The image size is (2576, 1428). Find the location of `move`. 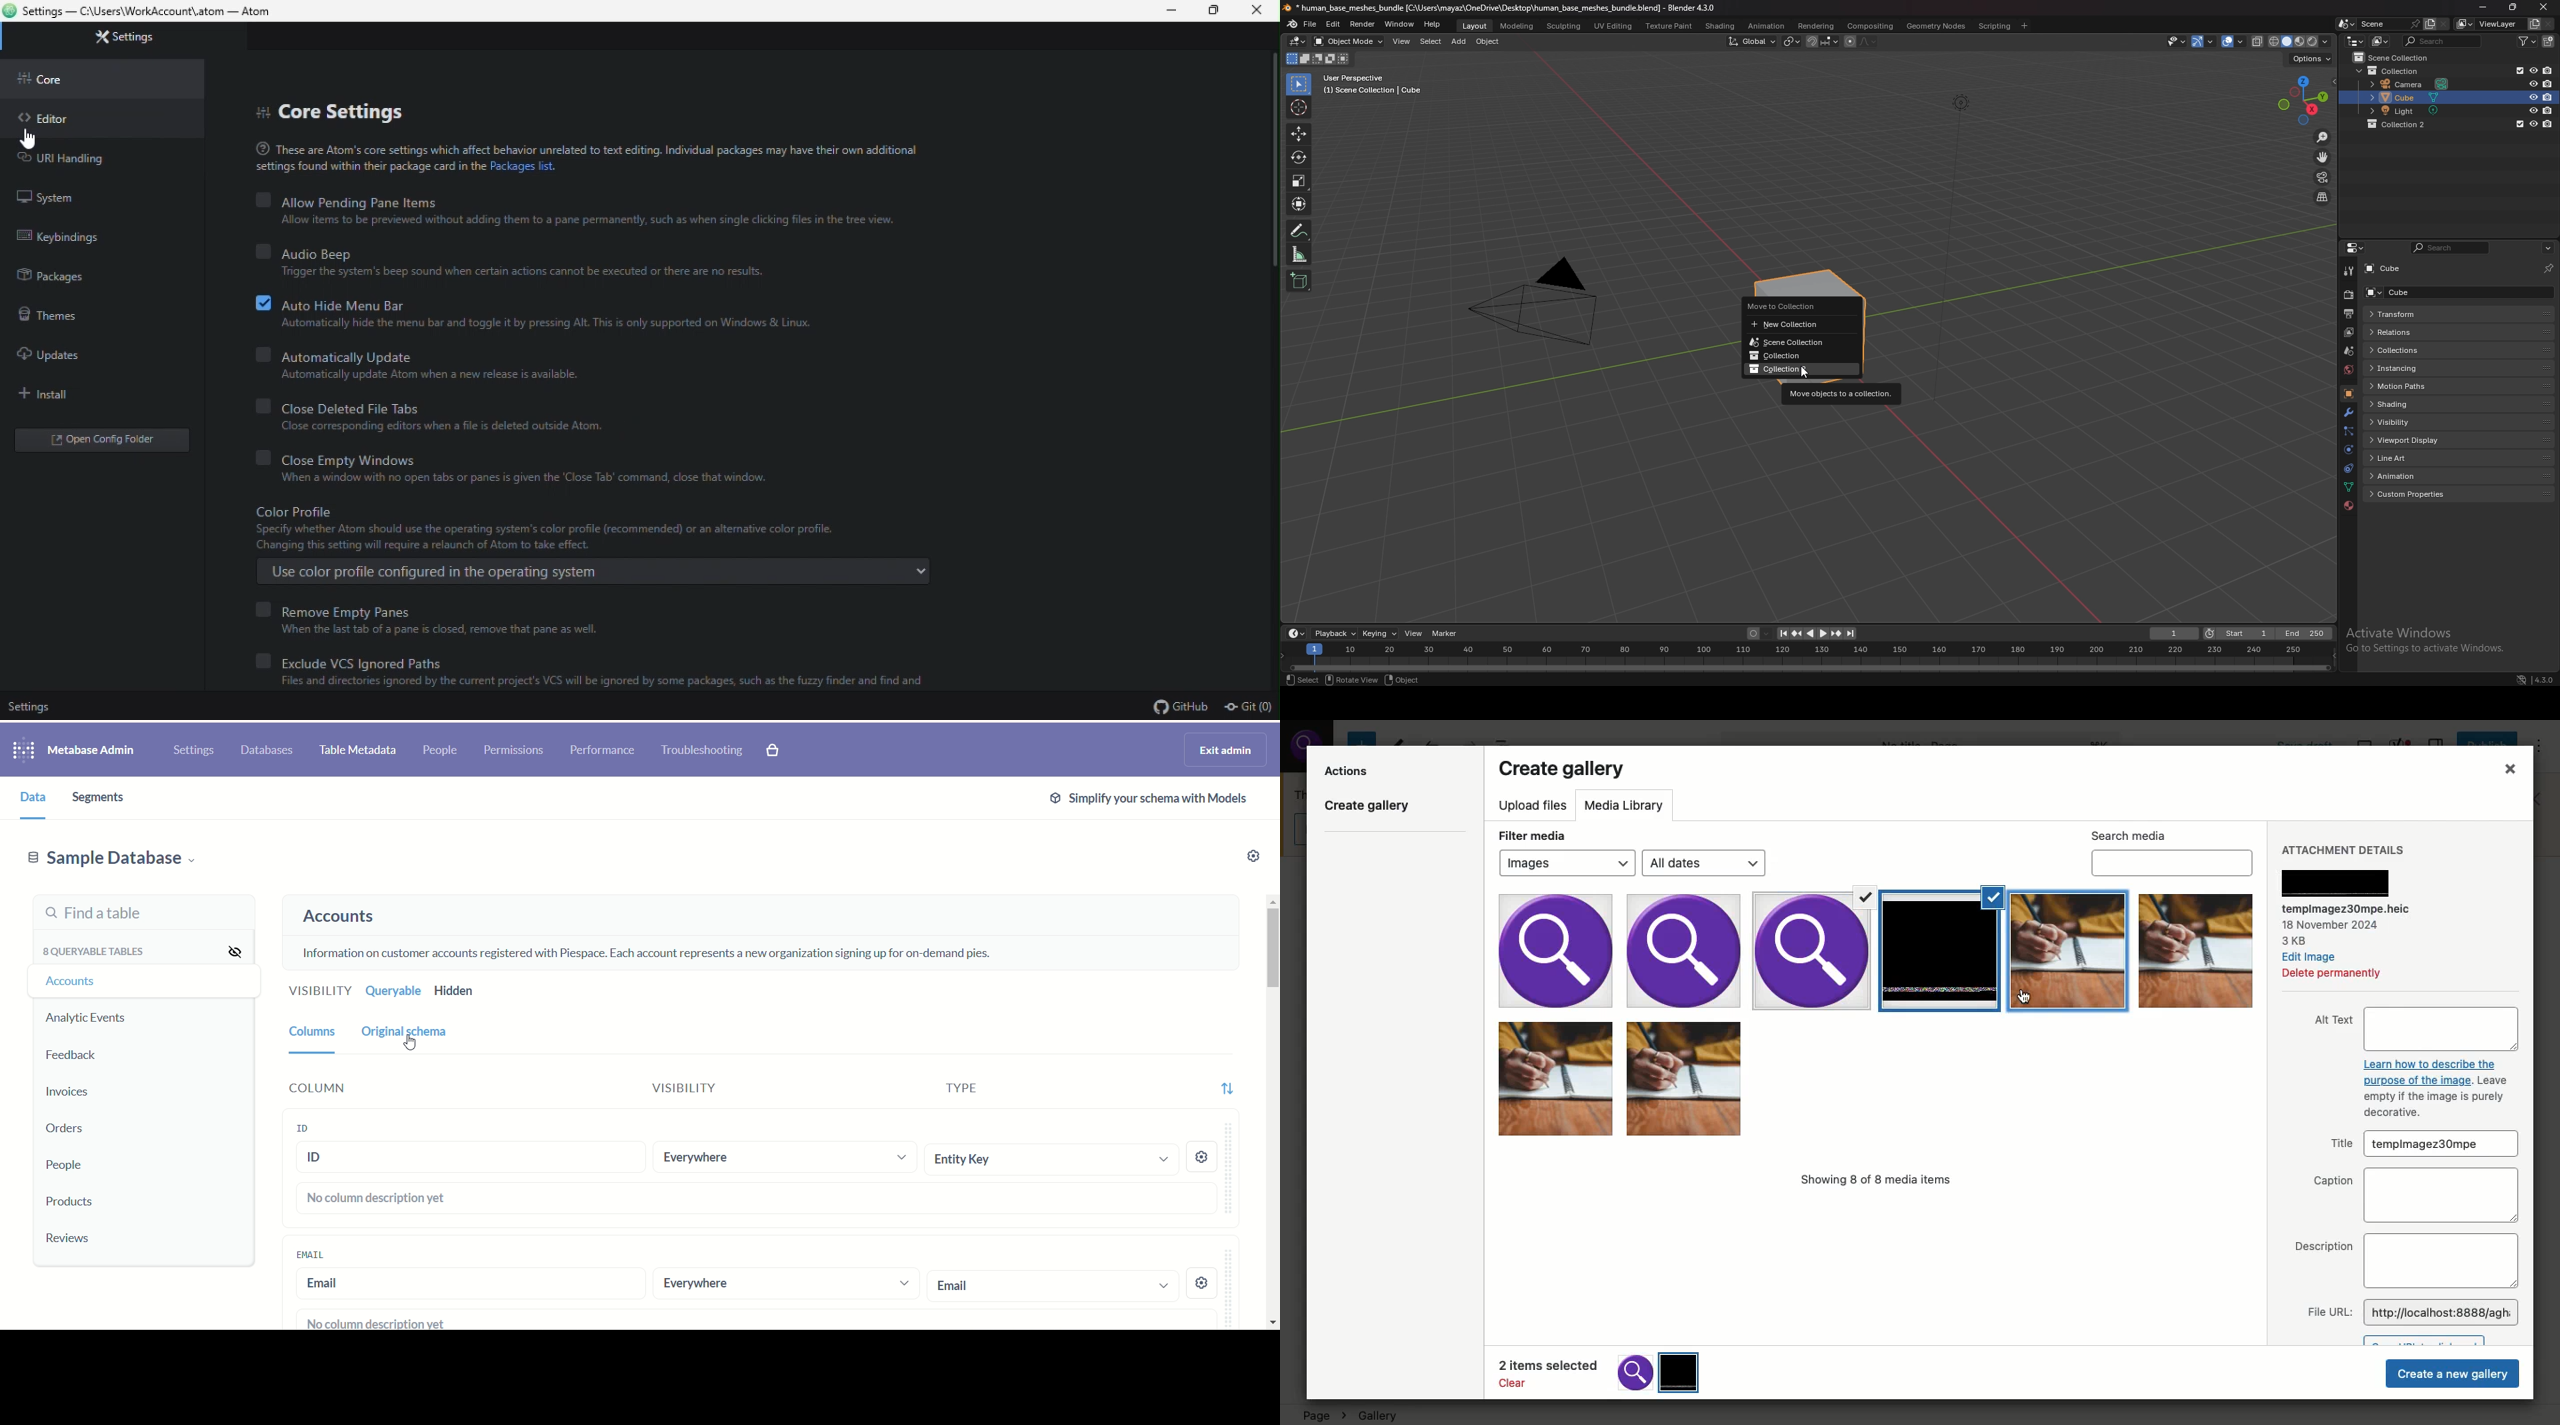

move is located at coordinates (2325, 157).